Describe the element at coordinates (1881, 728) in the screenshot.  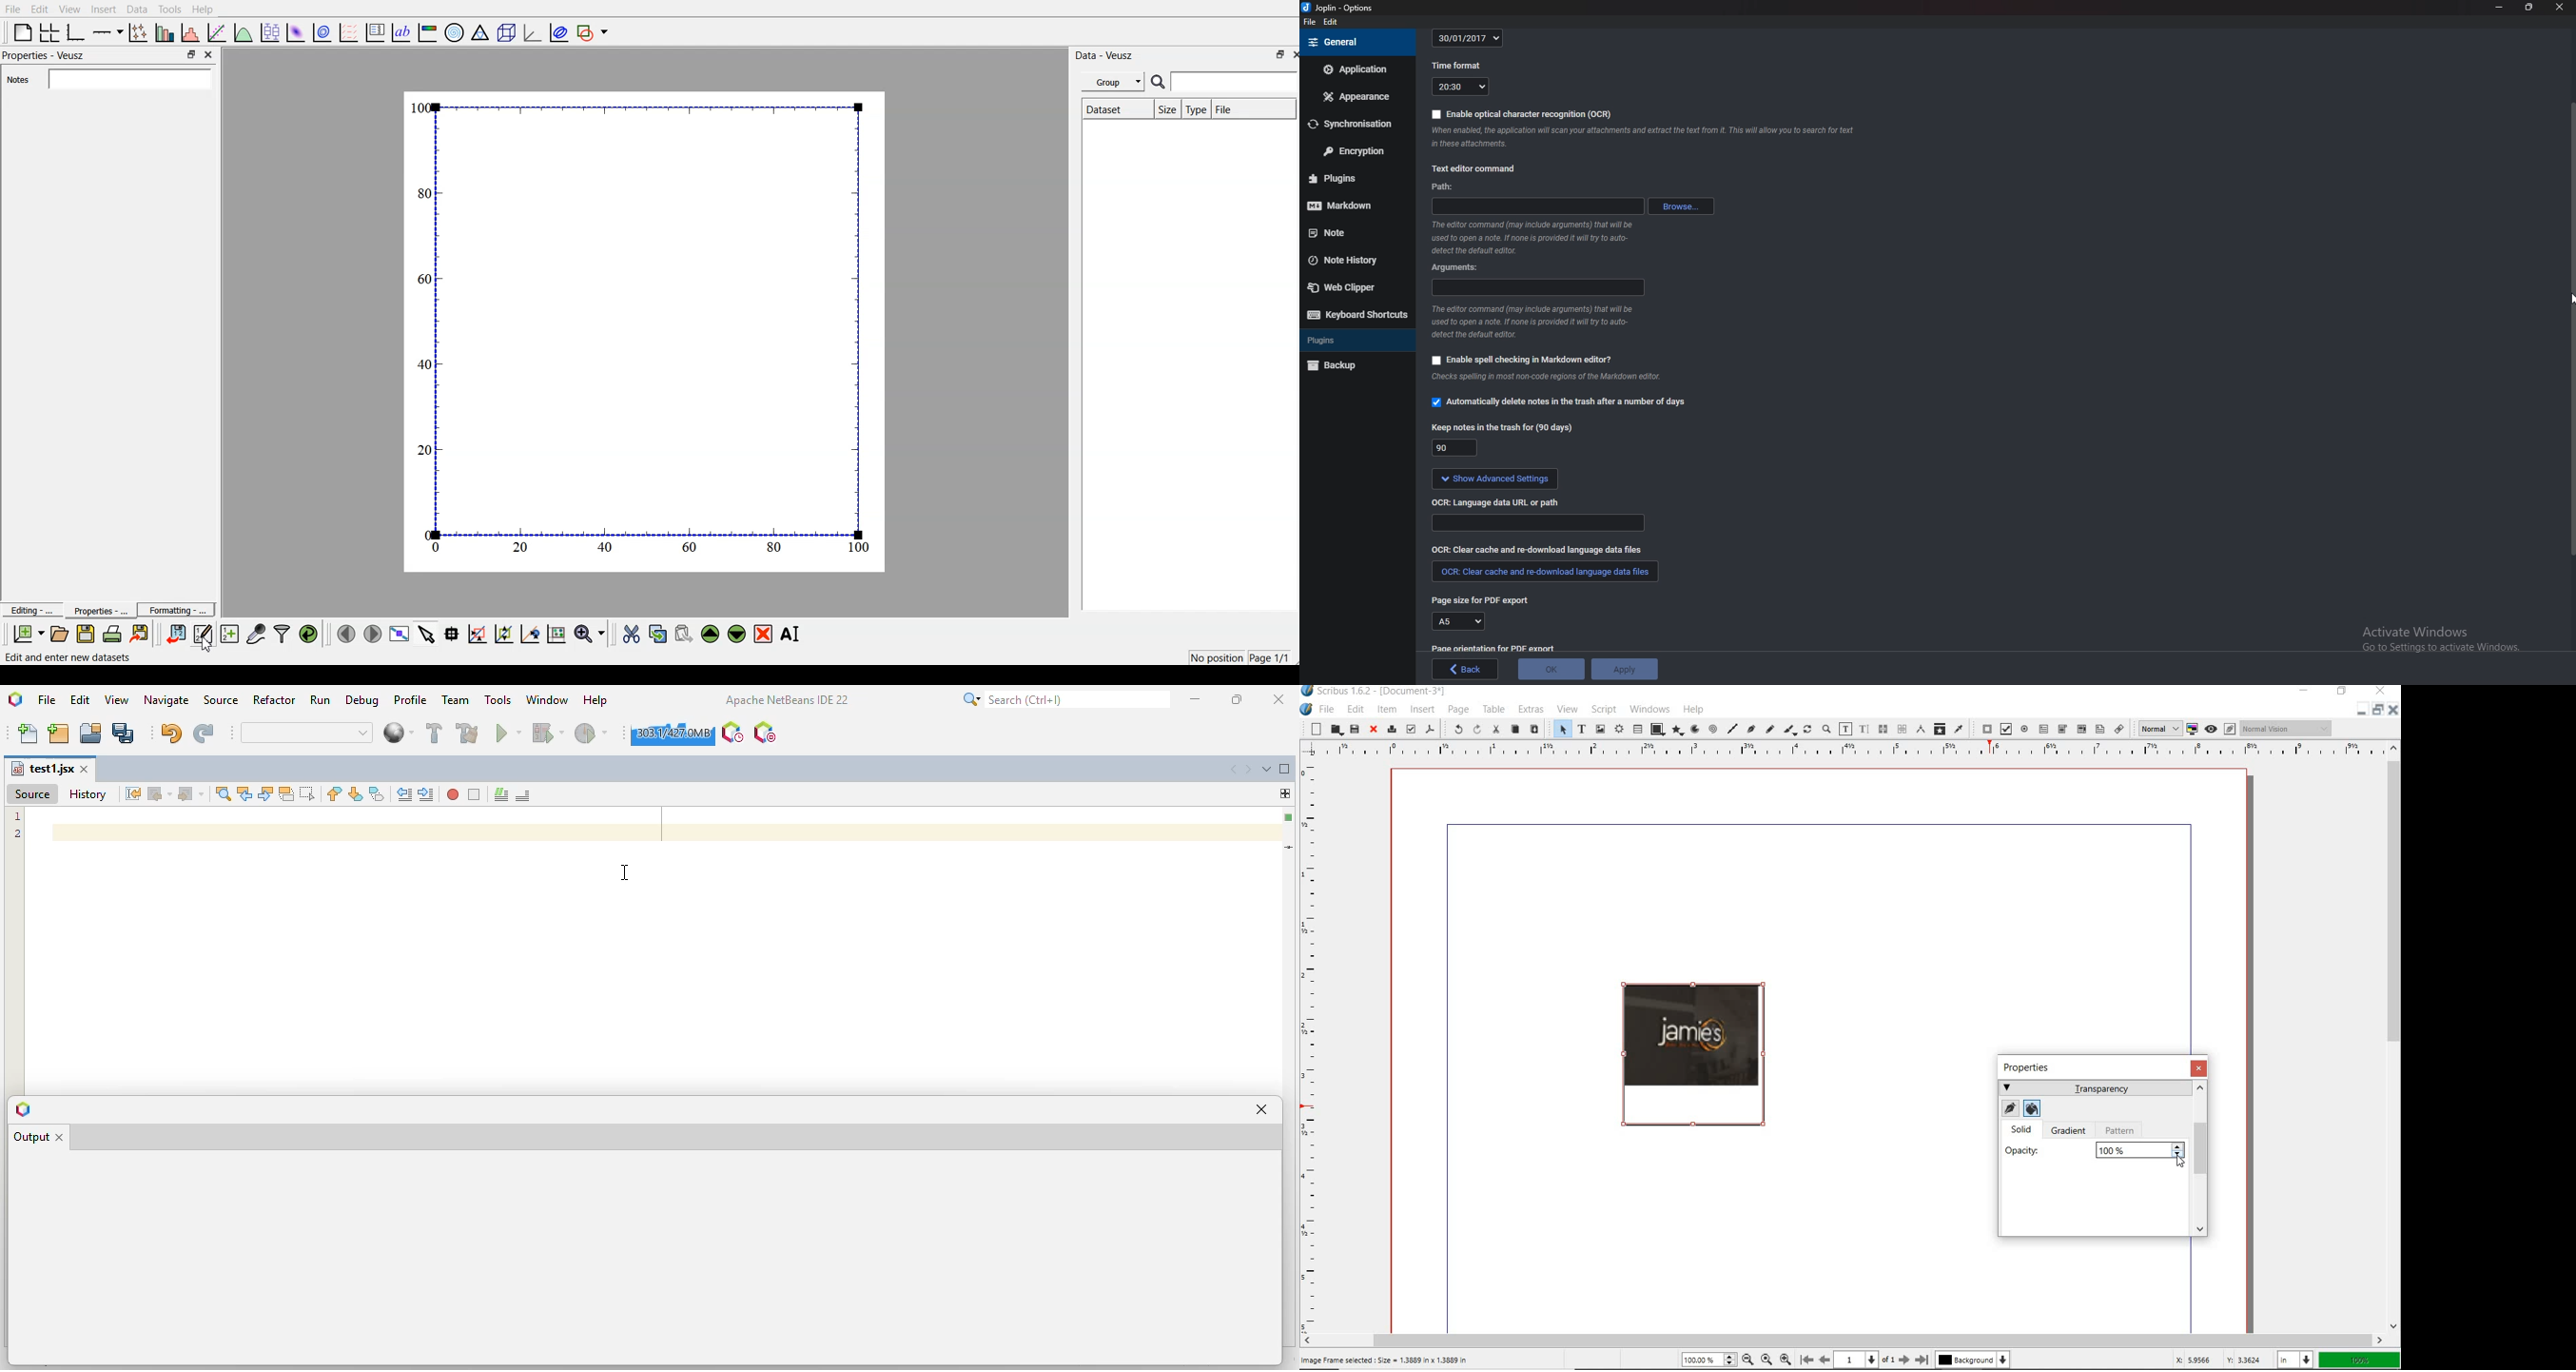
I see `link text frames` at that location.